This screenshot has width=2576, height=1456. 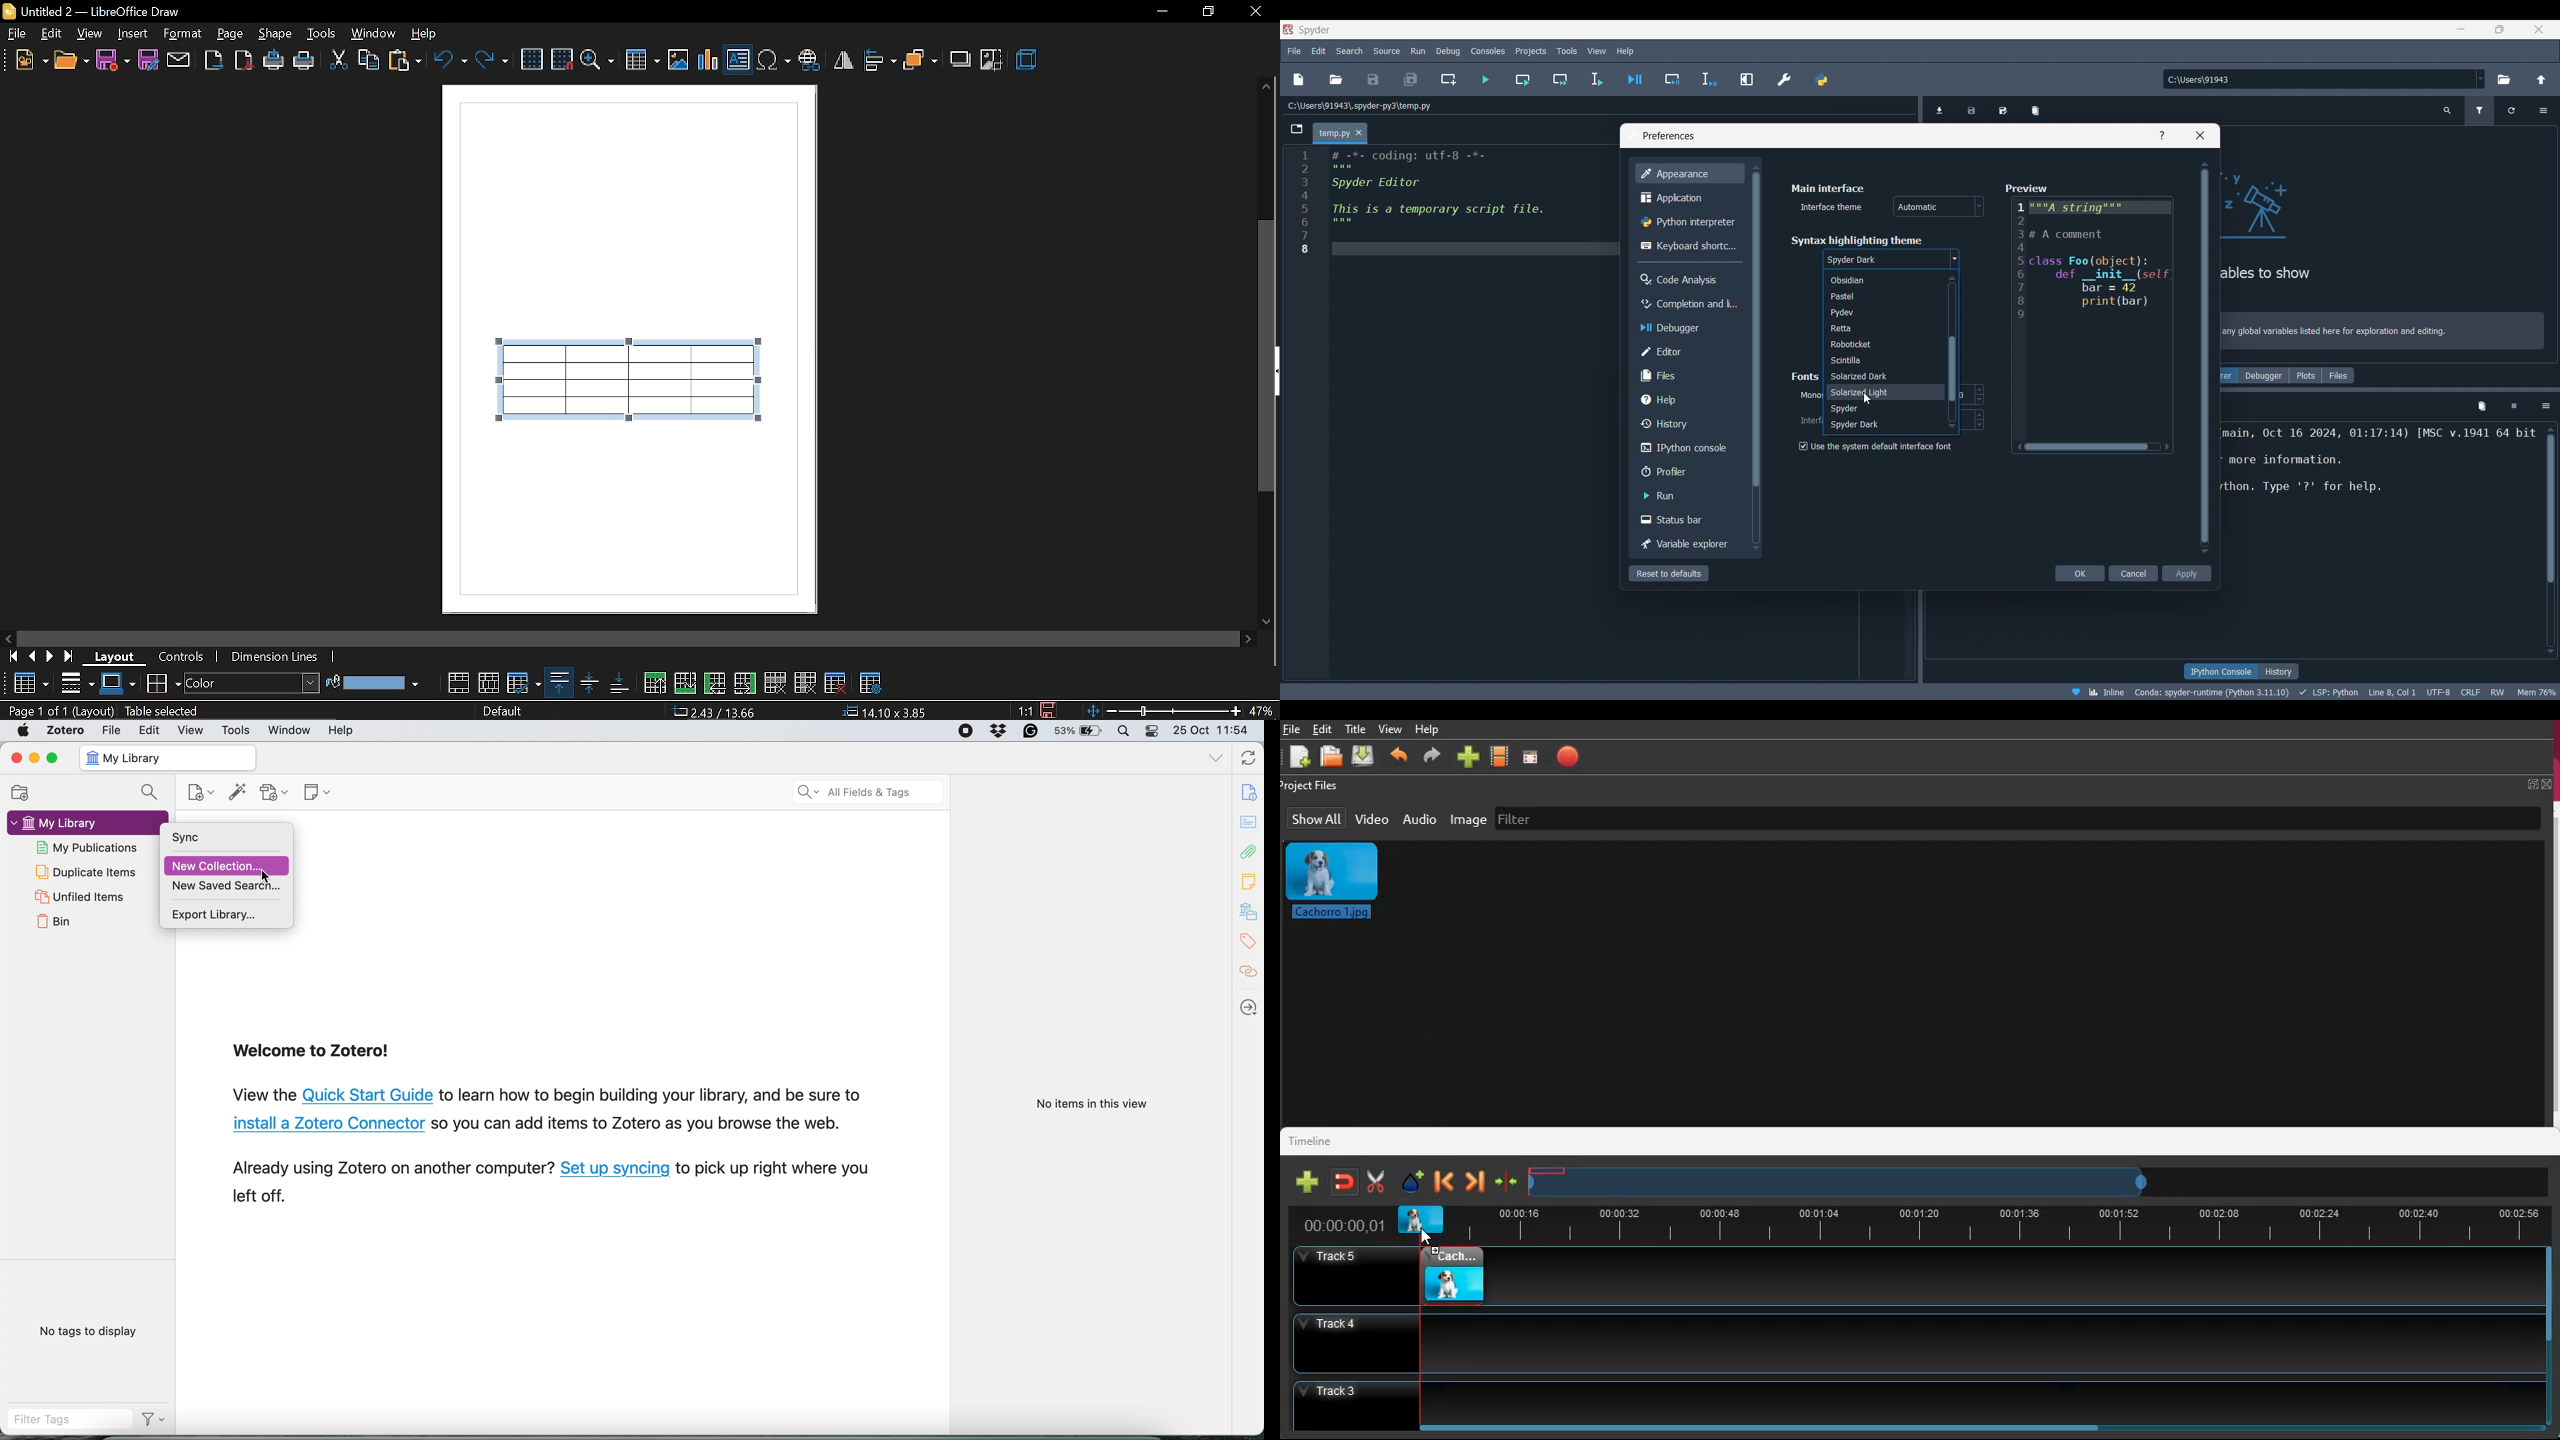 I want to click on View menu, so click(x=1597, y=51).